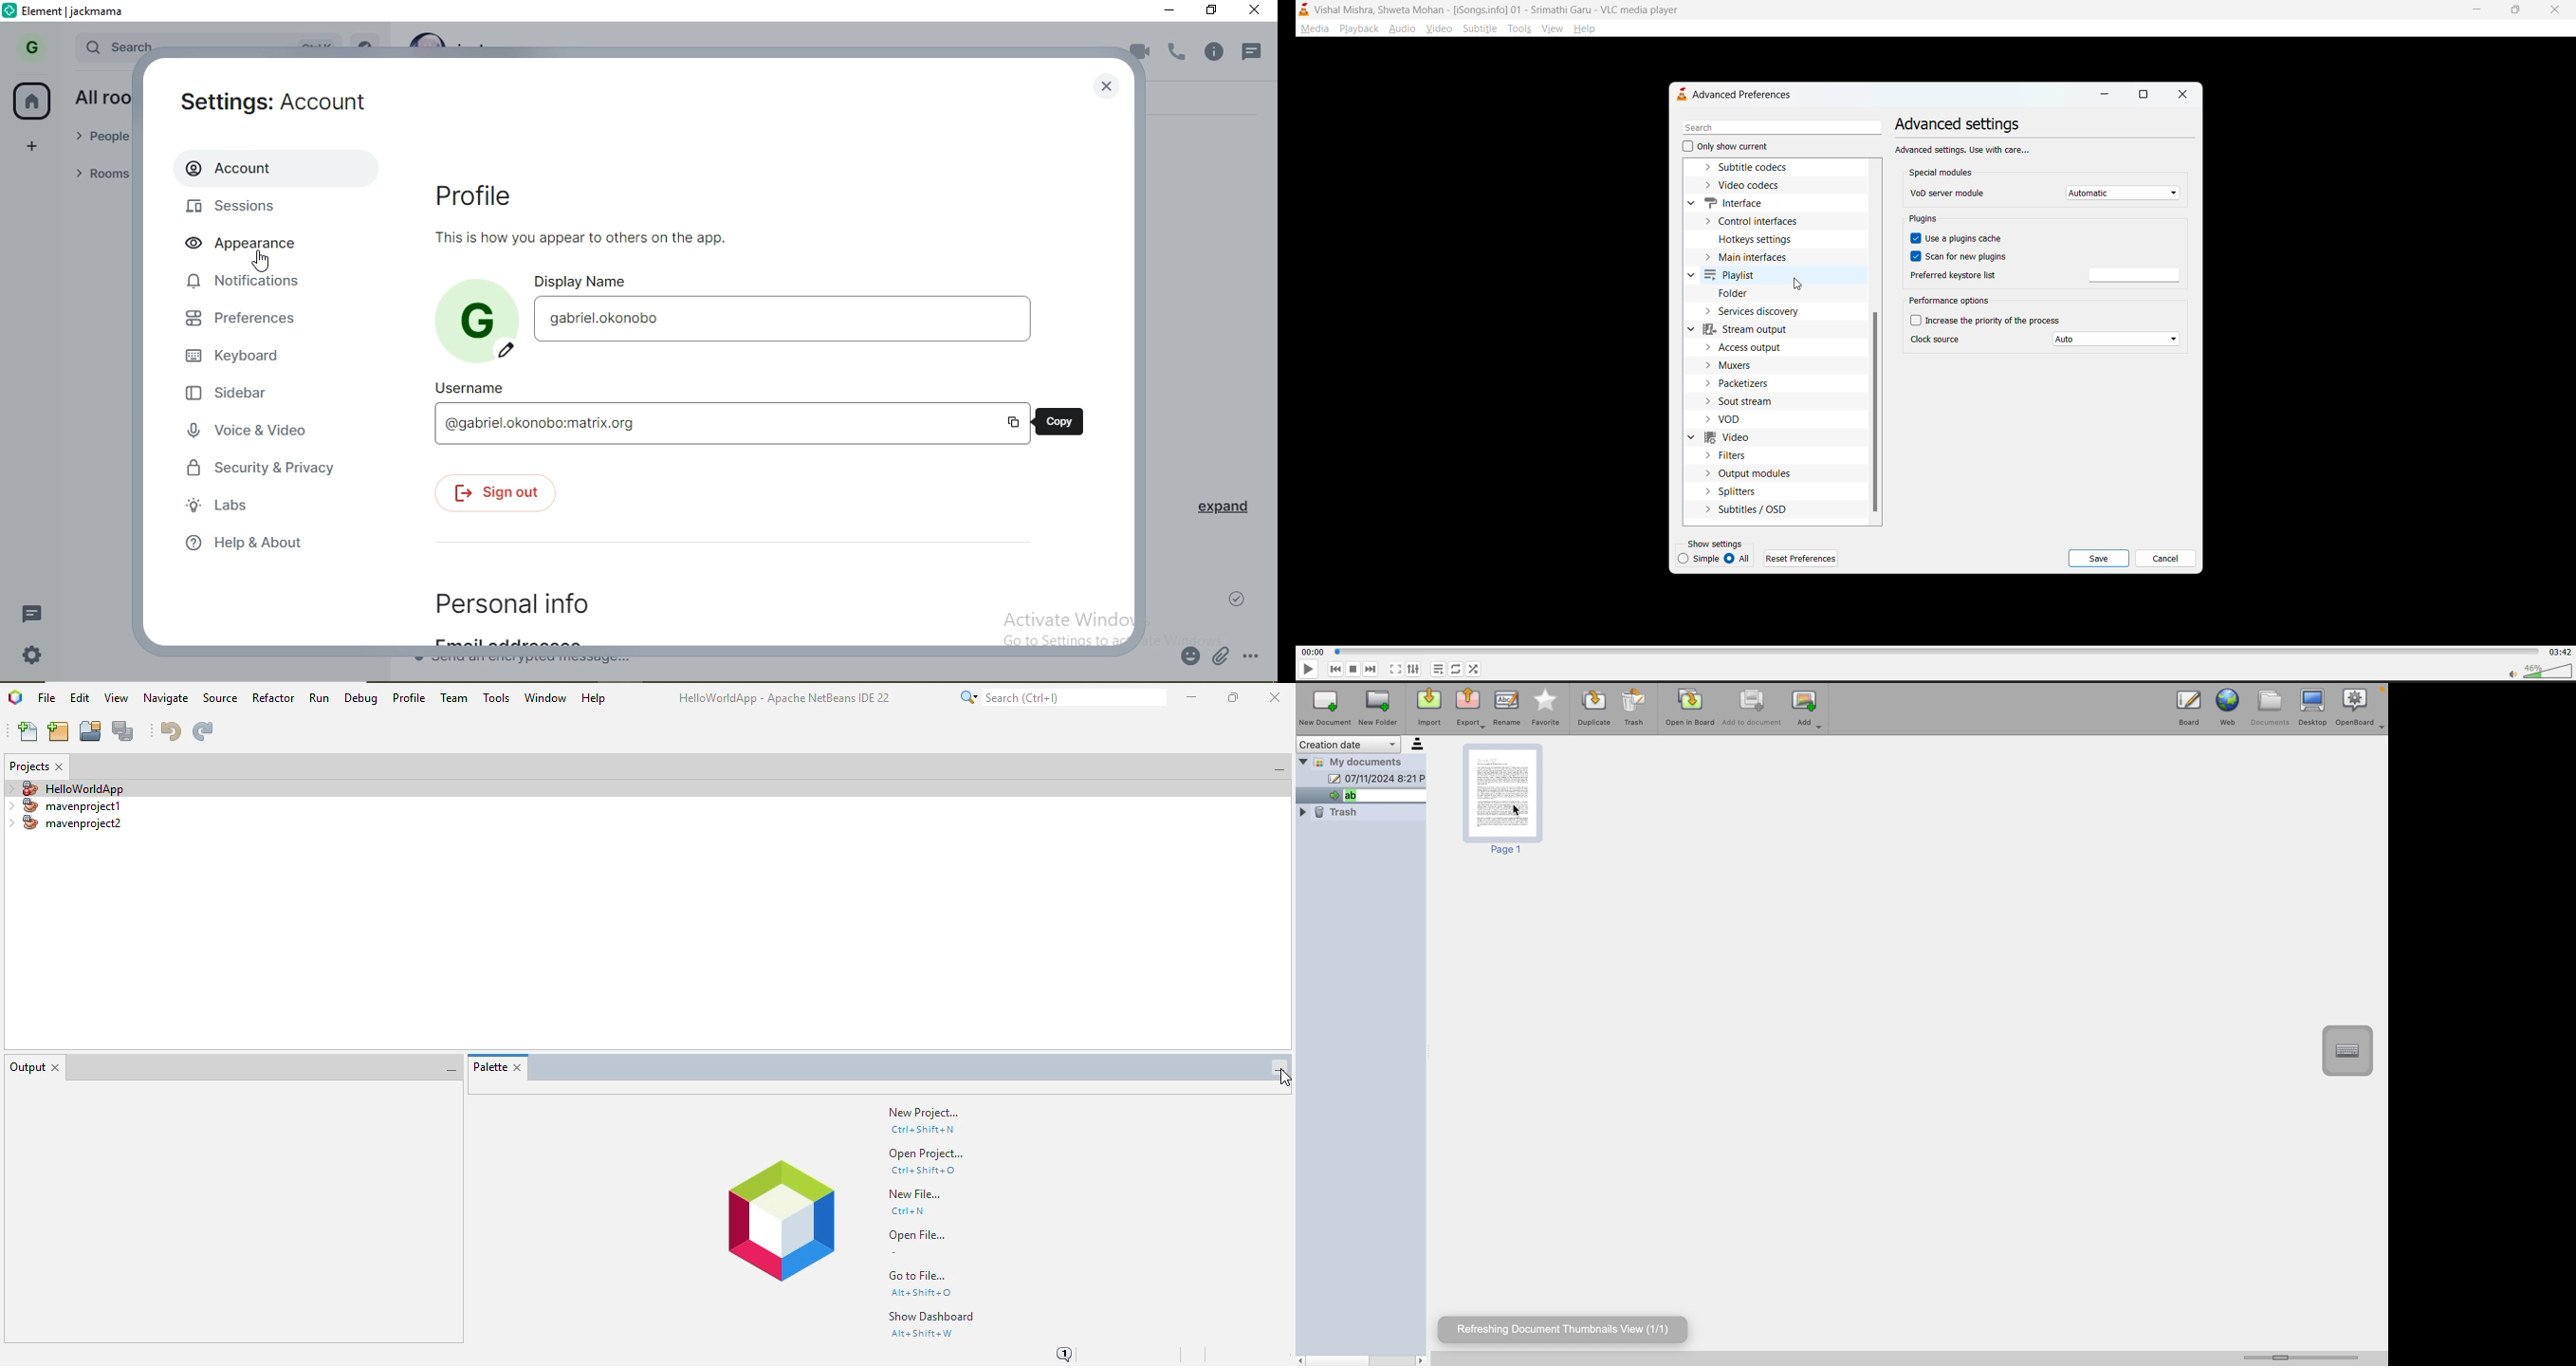  I want to click on vertical scroll bar, so click(1875, 413).